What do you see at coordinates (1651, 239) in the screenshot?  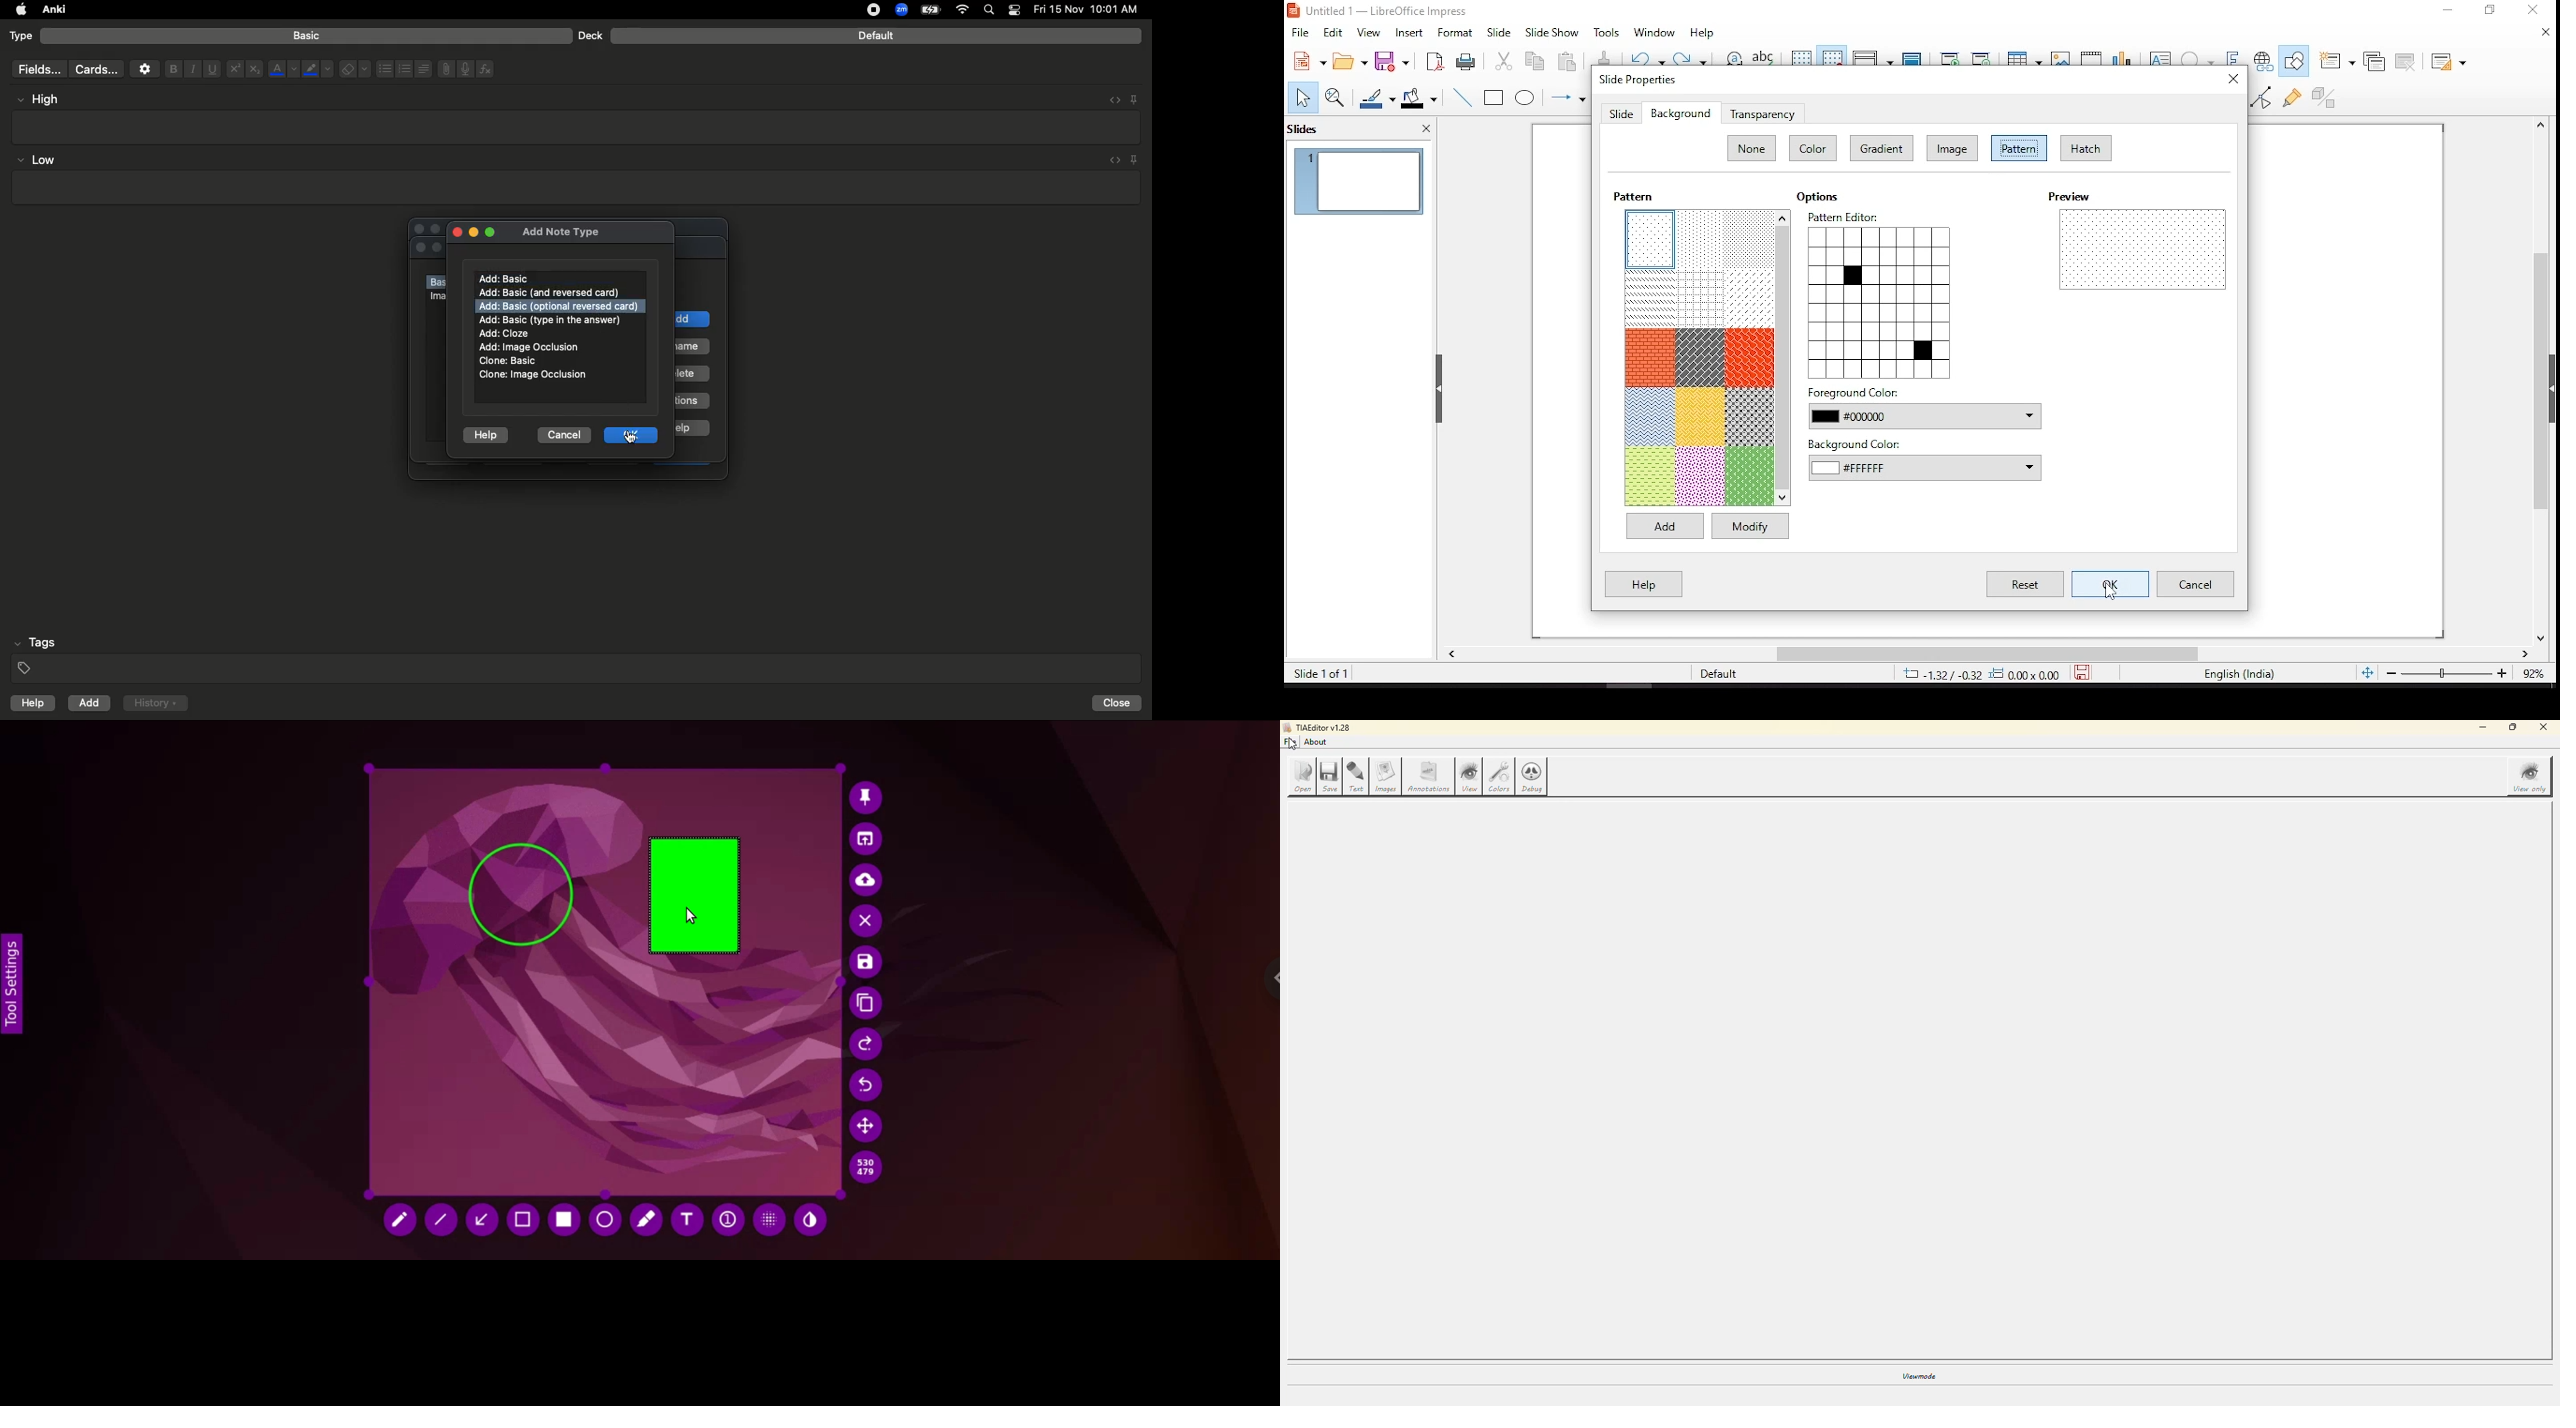 I see `pattern` at bounding box center [1651, 239].